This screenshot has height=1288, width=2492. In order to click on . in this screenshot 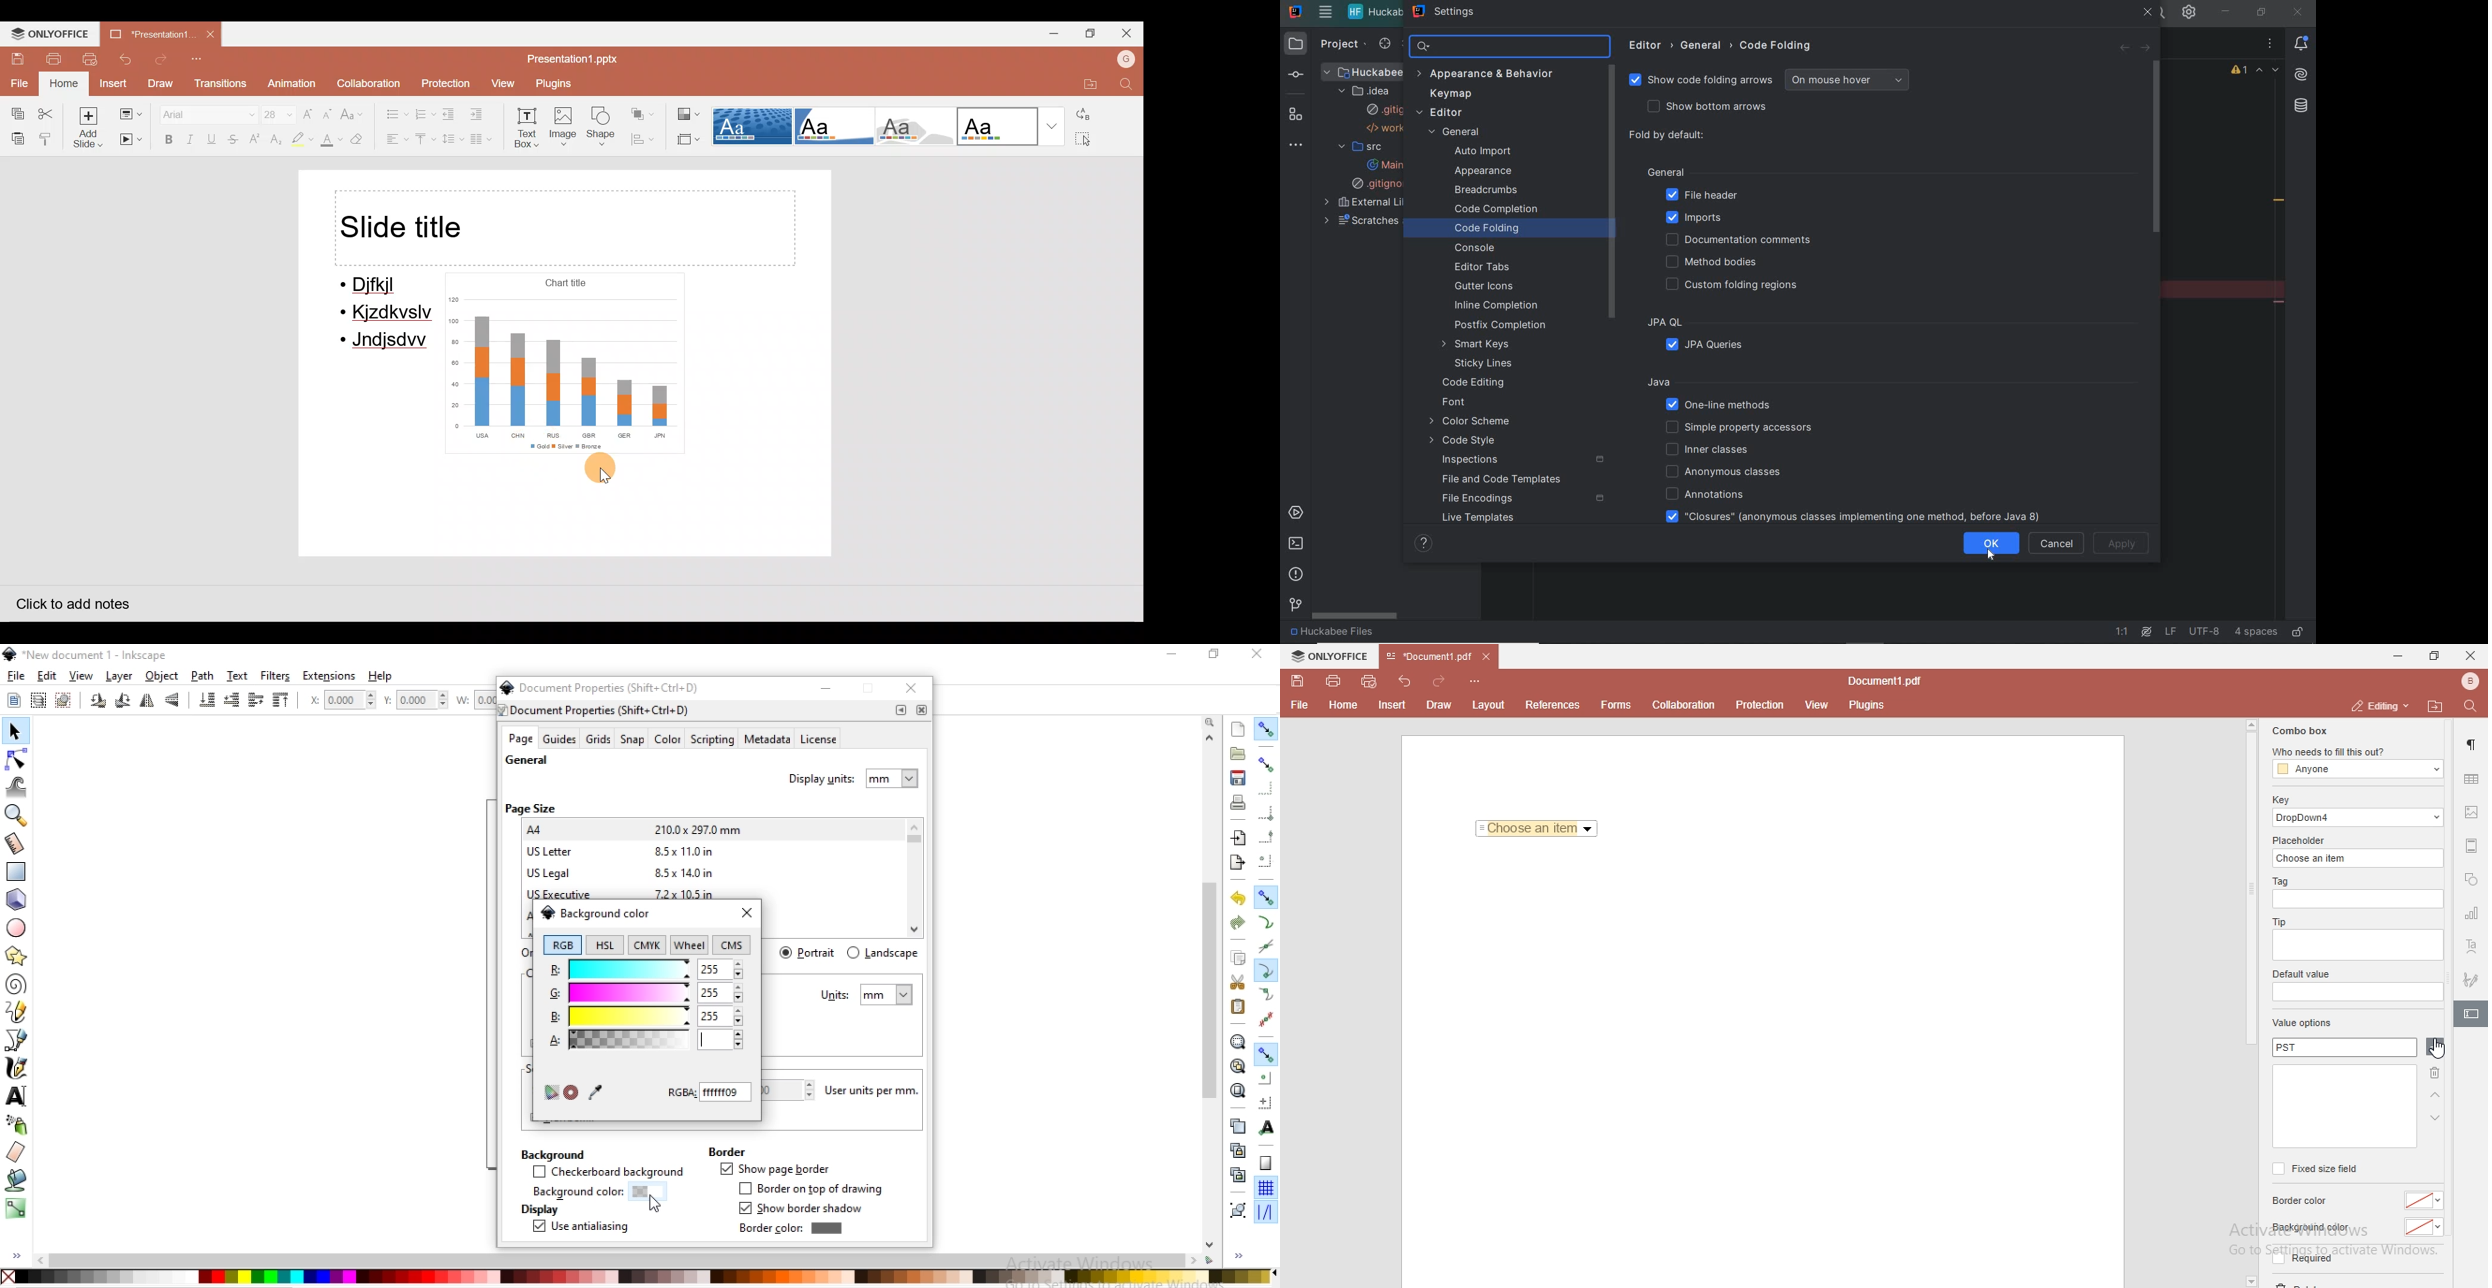, I will do `click(901, 710)`.